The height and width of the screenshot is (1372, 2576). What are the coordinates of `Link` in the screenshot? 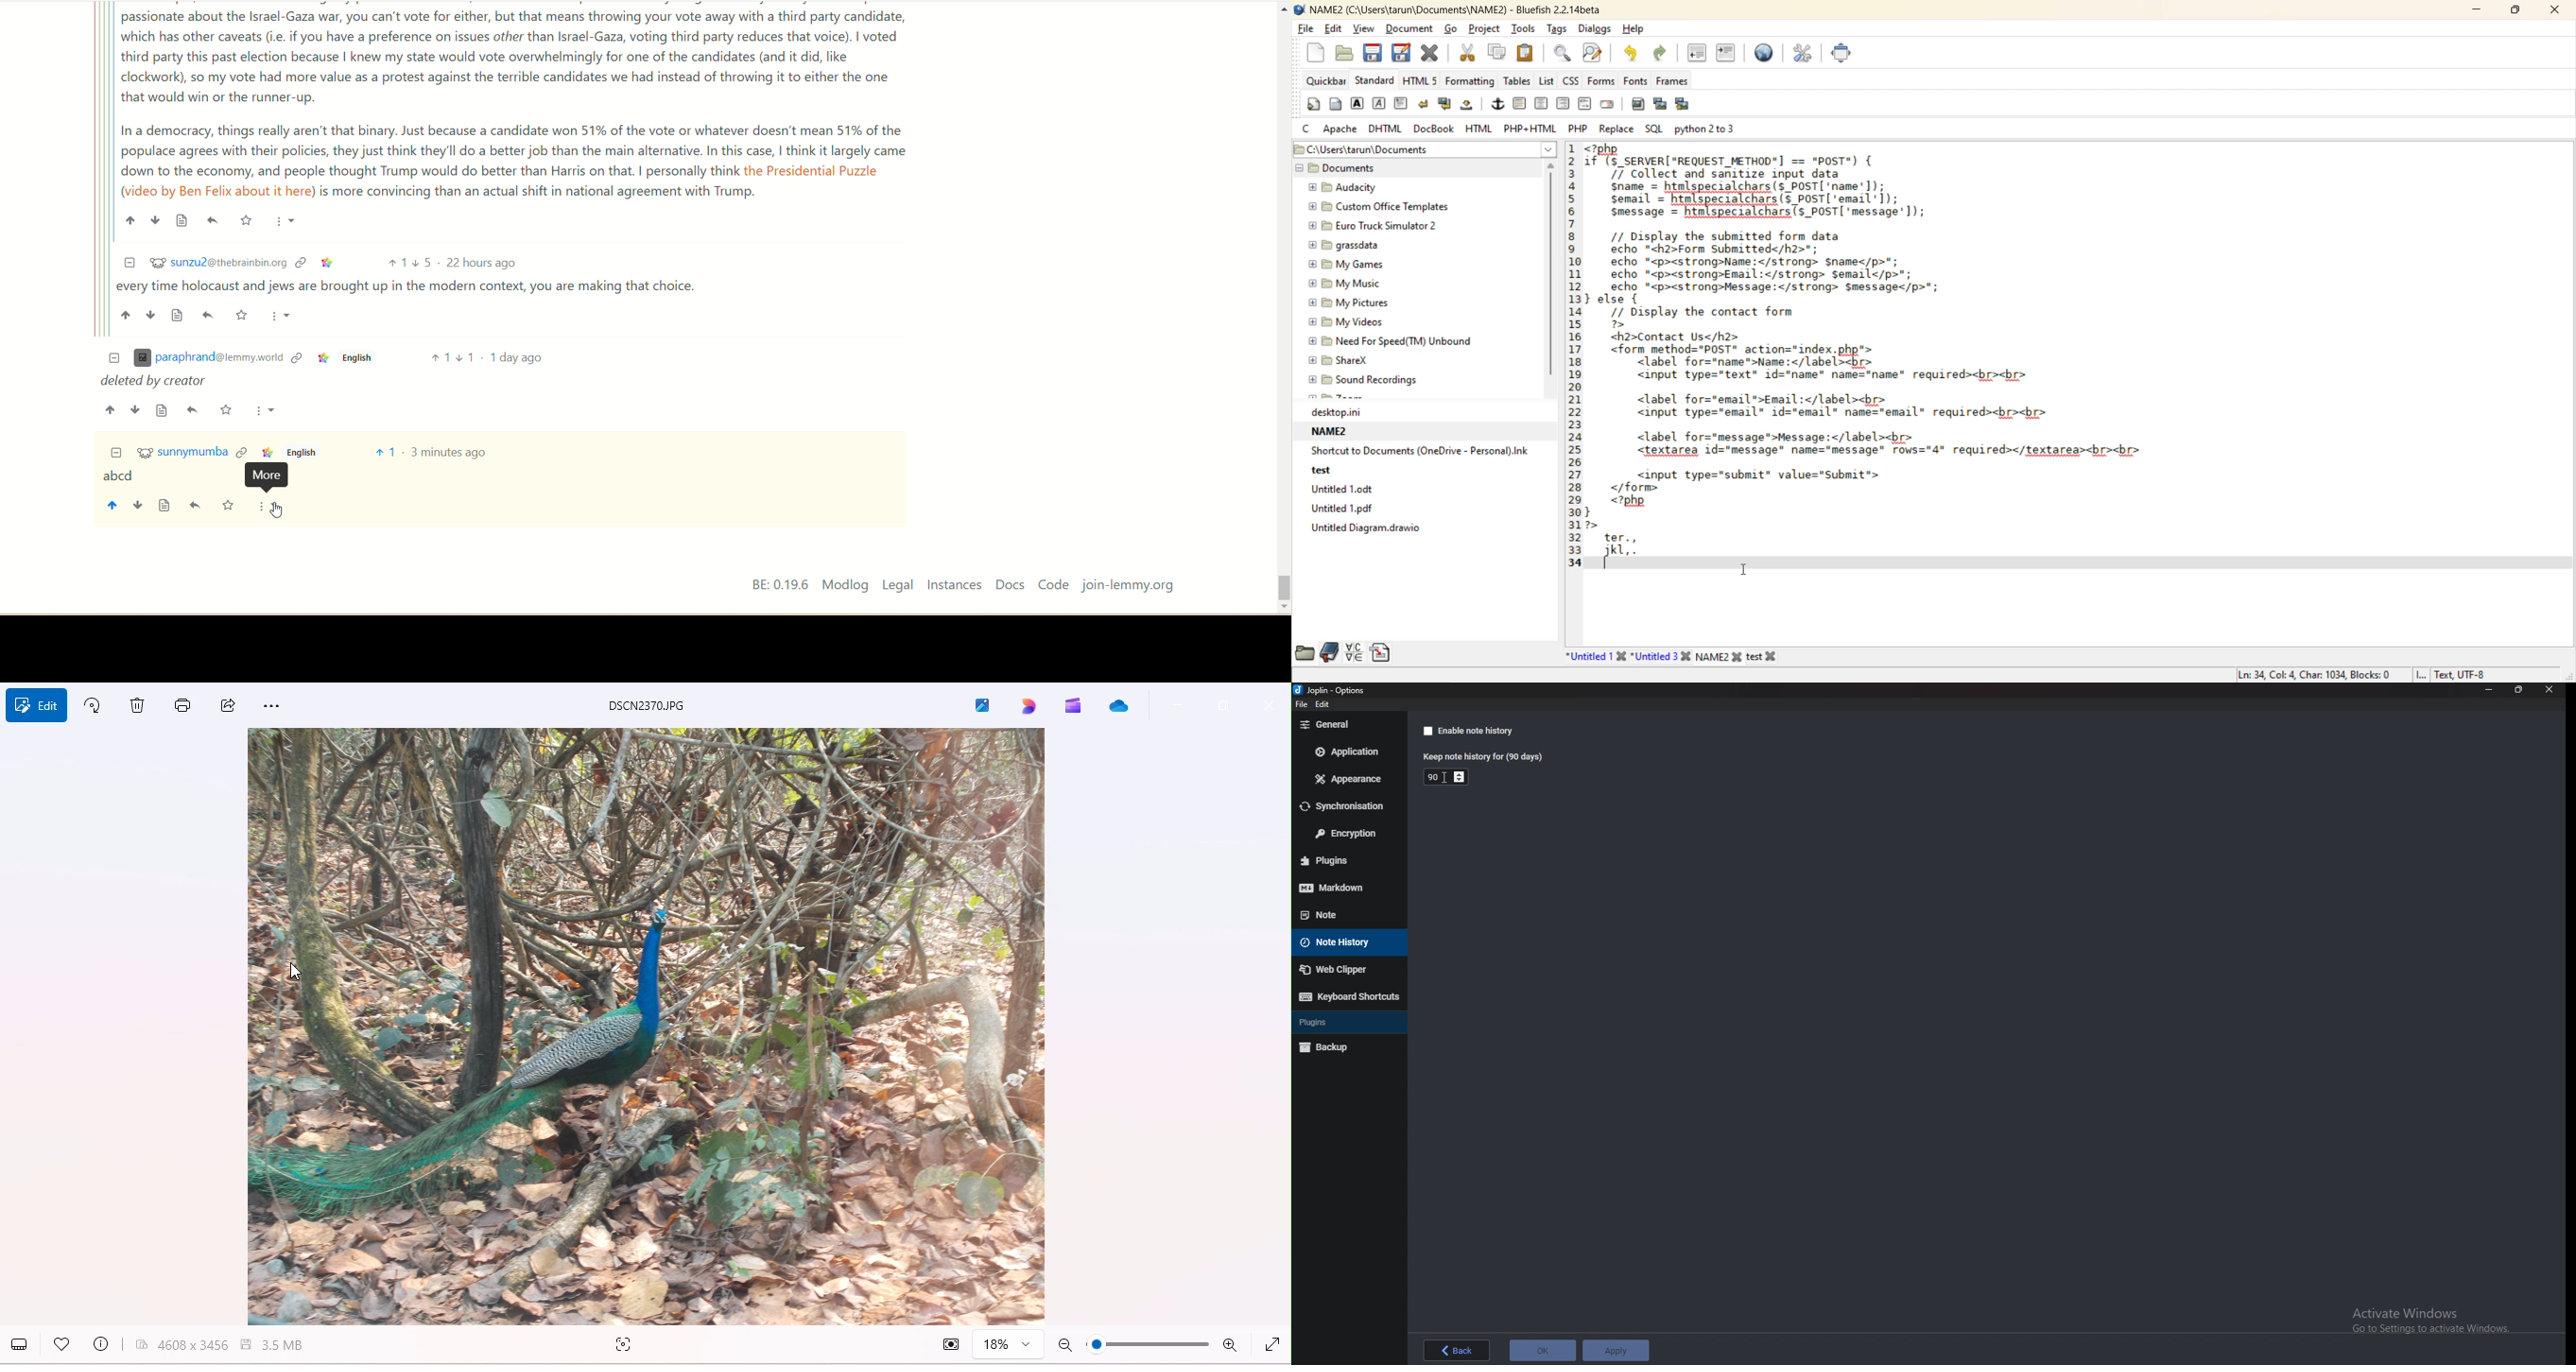 It's located at (301, 263).